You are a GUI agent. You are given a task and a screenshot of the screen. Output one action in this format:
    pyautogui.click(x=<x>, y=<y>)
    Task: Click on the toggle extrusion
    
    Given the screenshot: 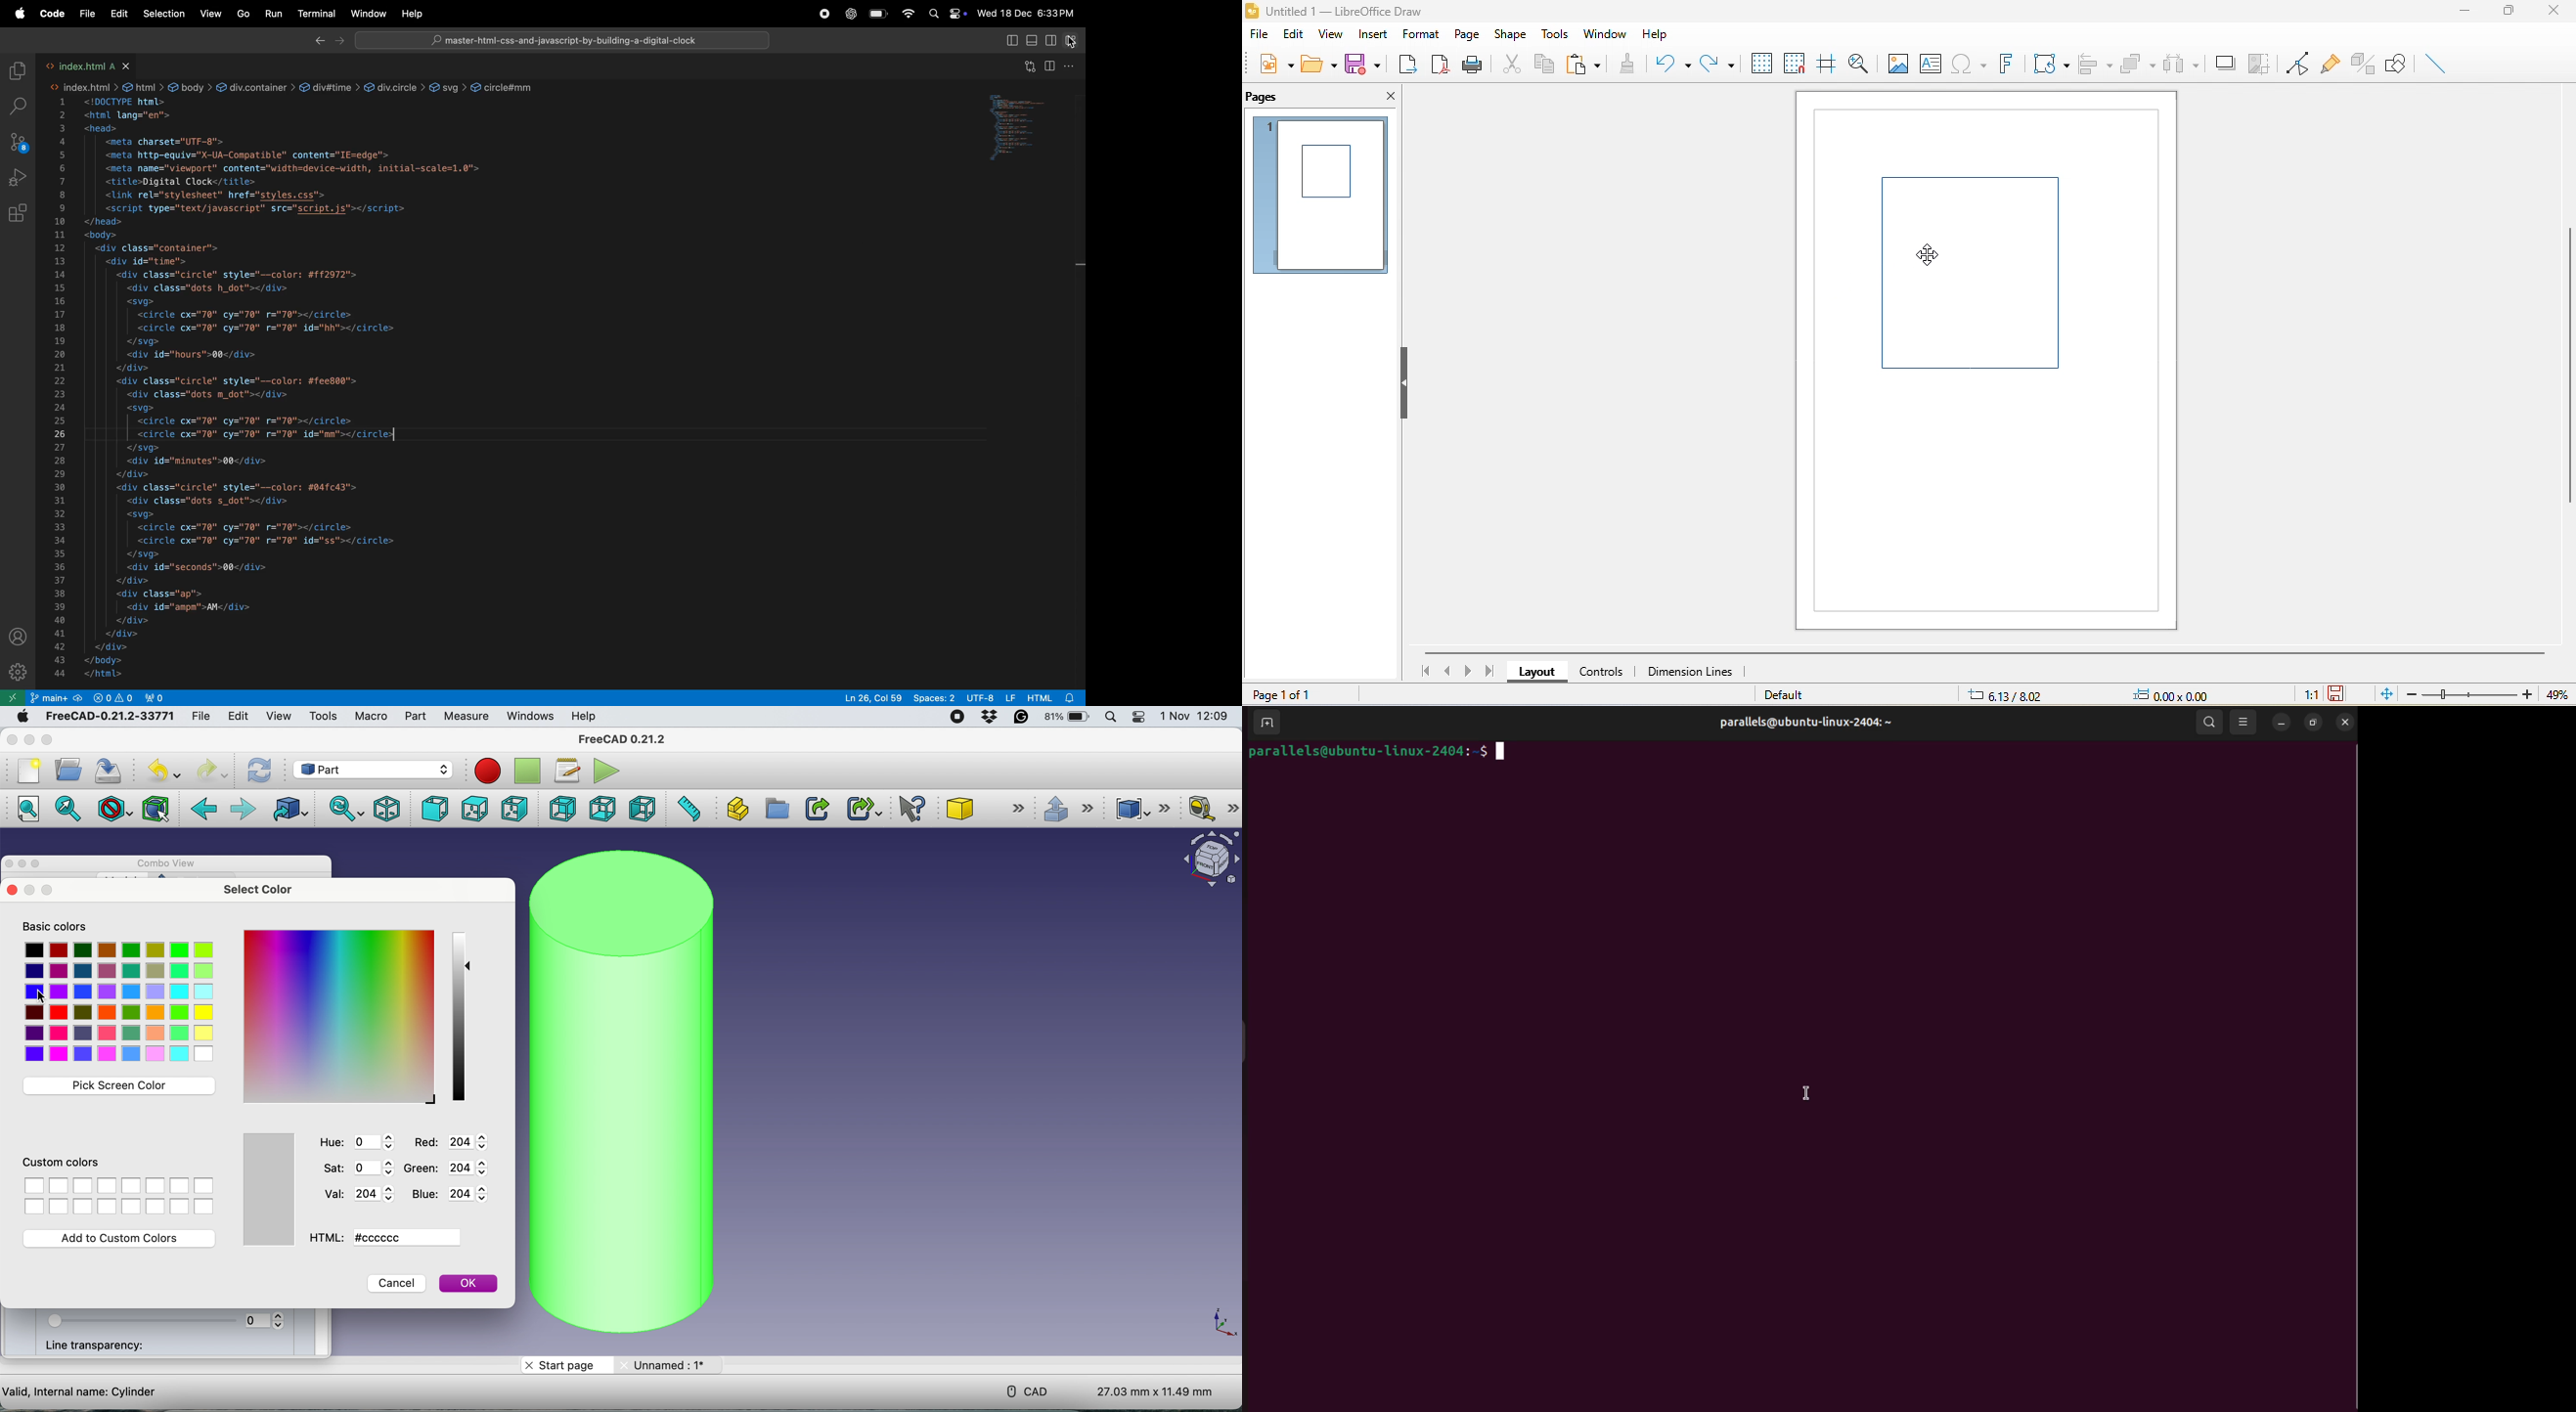 What is the action you would take?
    pyautogui.click(x=2363, y=64)
    